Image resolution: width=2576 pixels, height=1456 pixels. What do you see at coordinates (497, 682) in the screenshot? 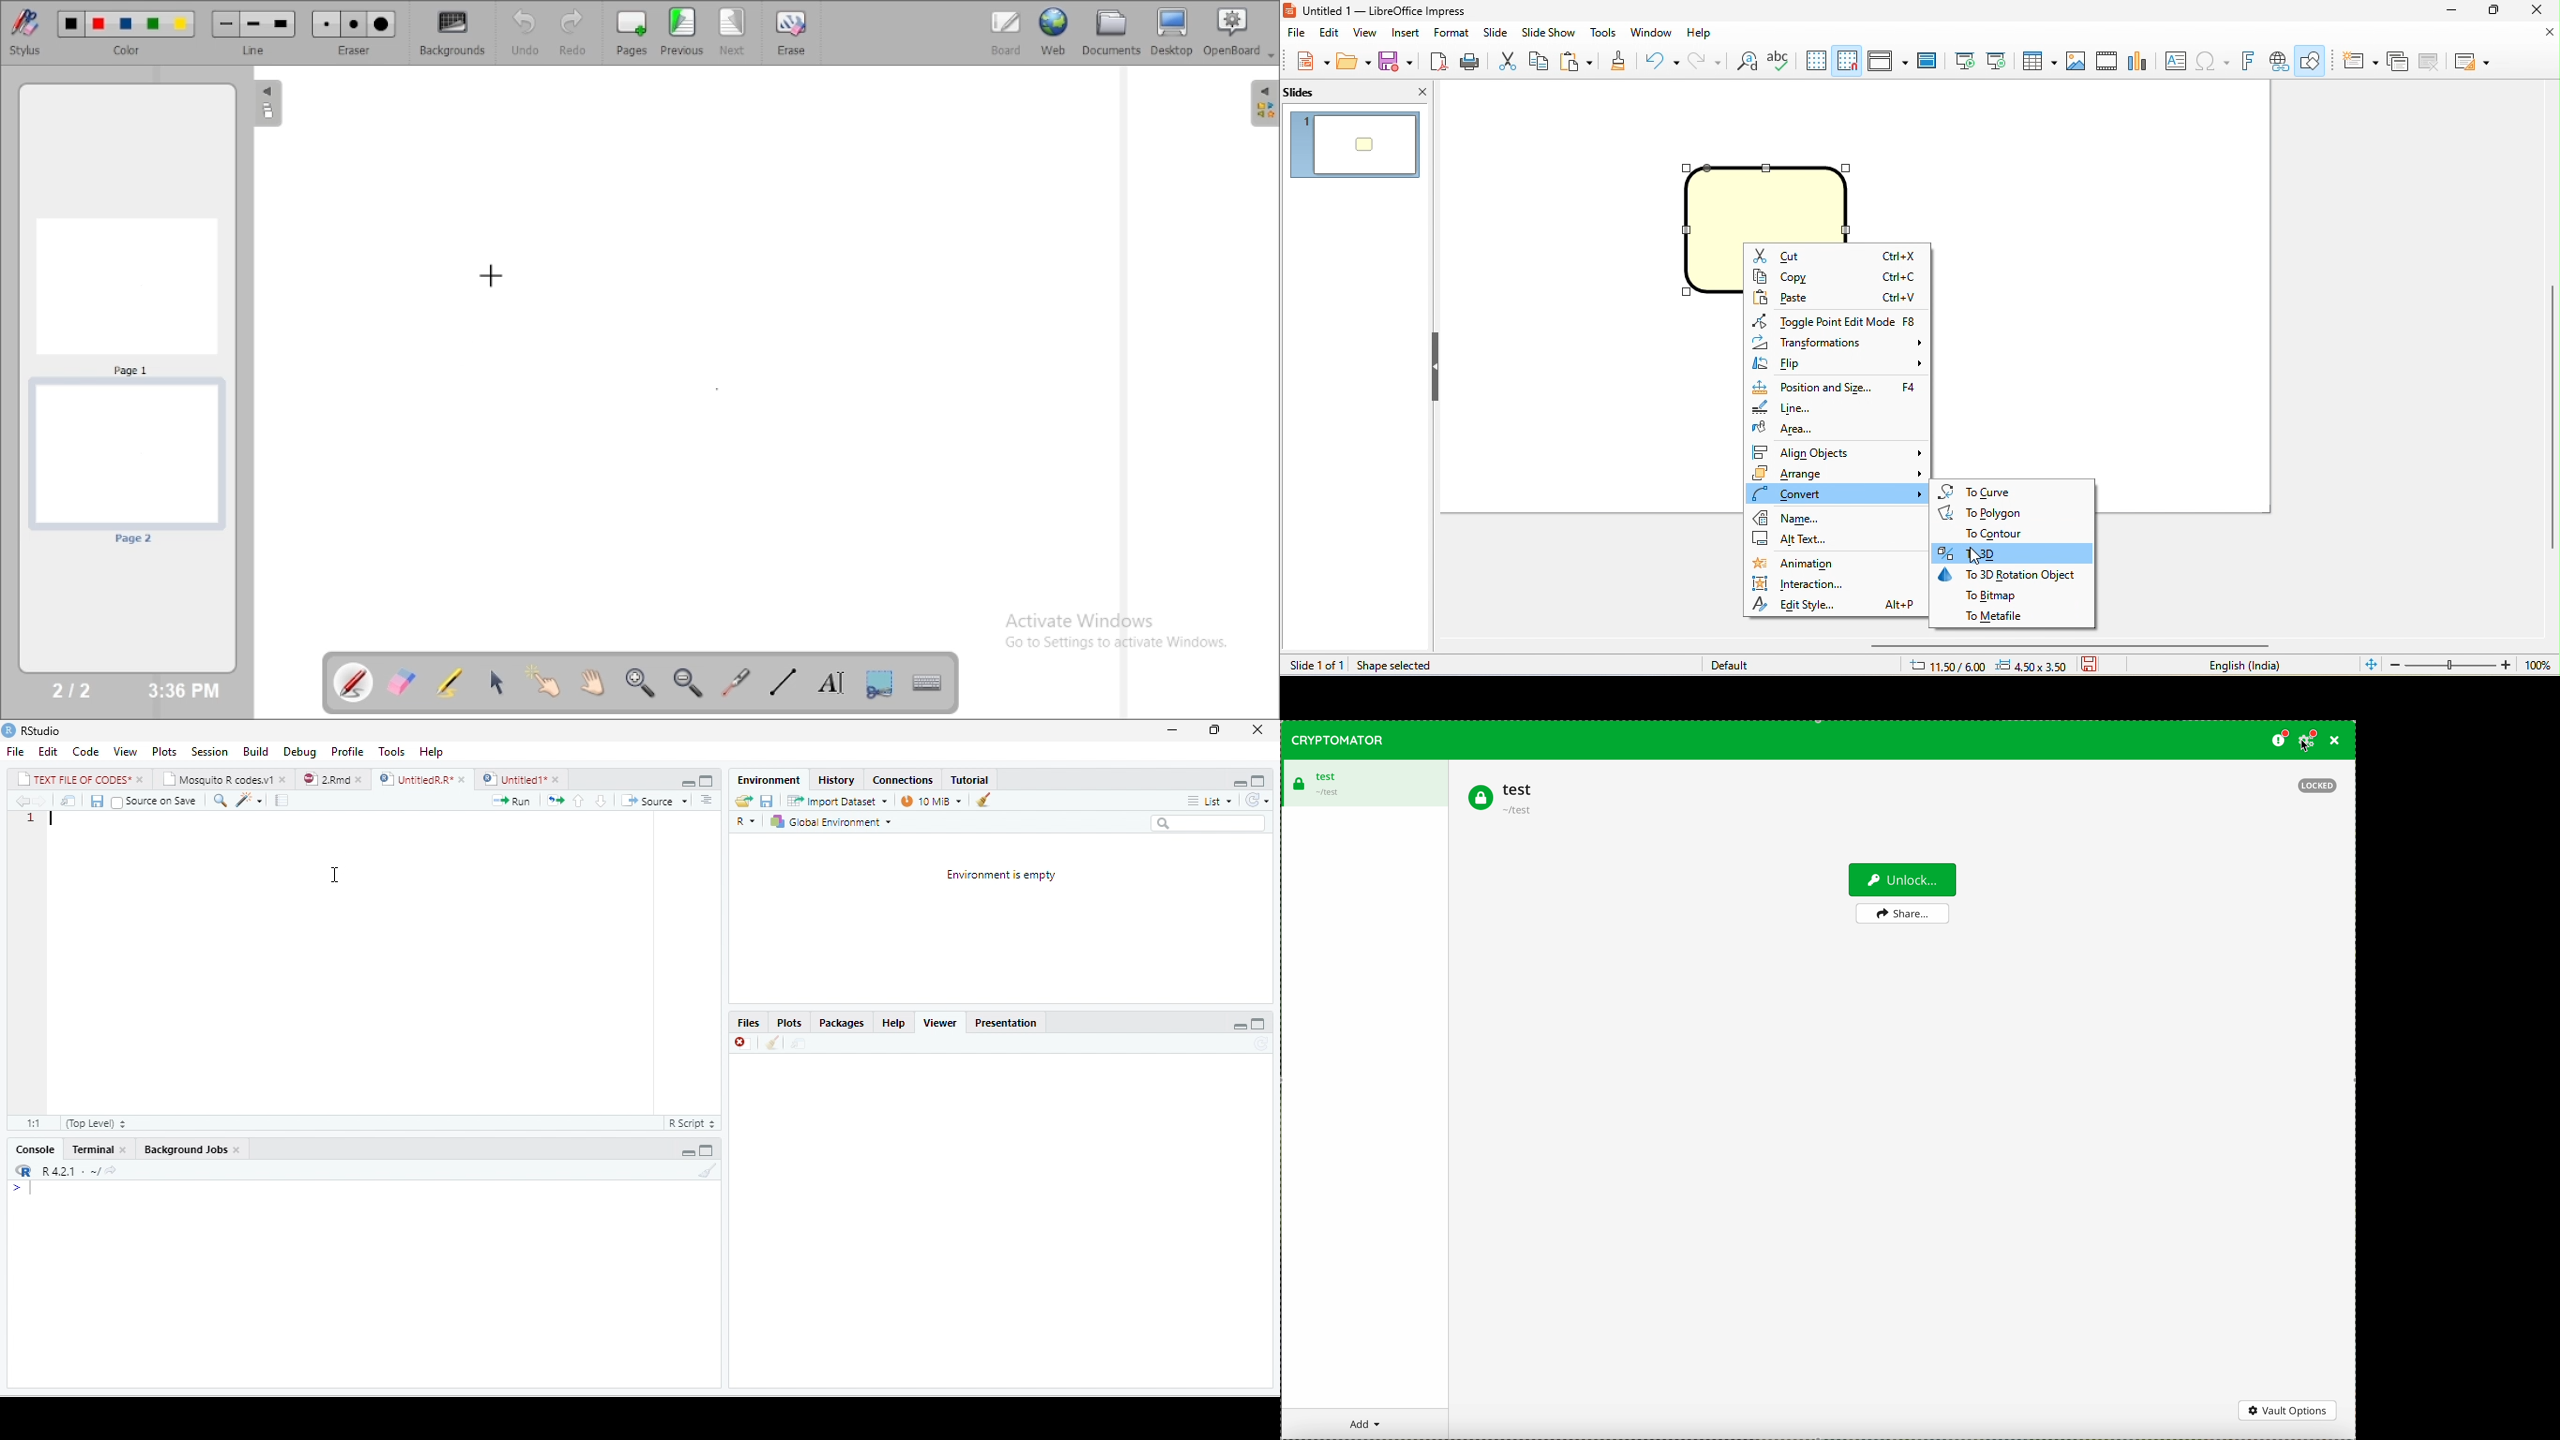
I see `select and modify objects` at bounding box center [497, 682].